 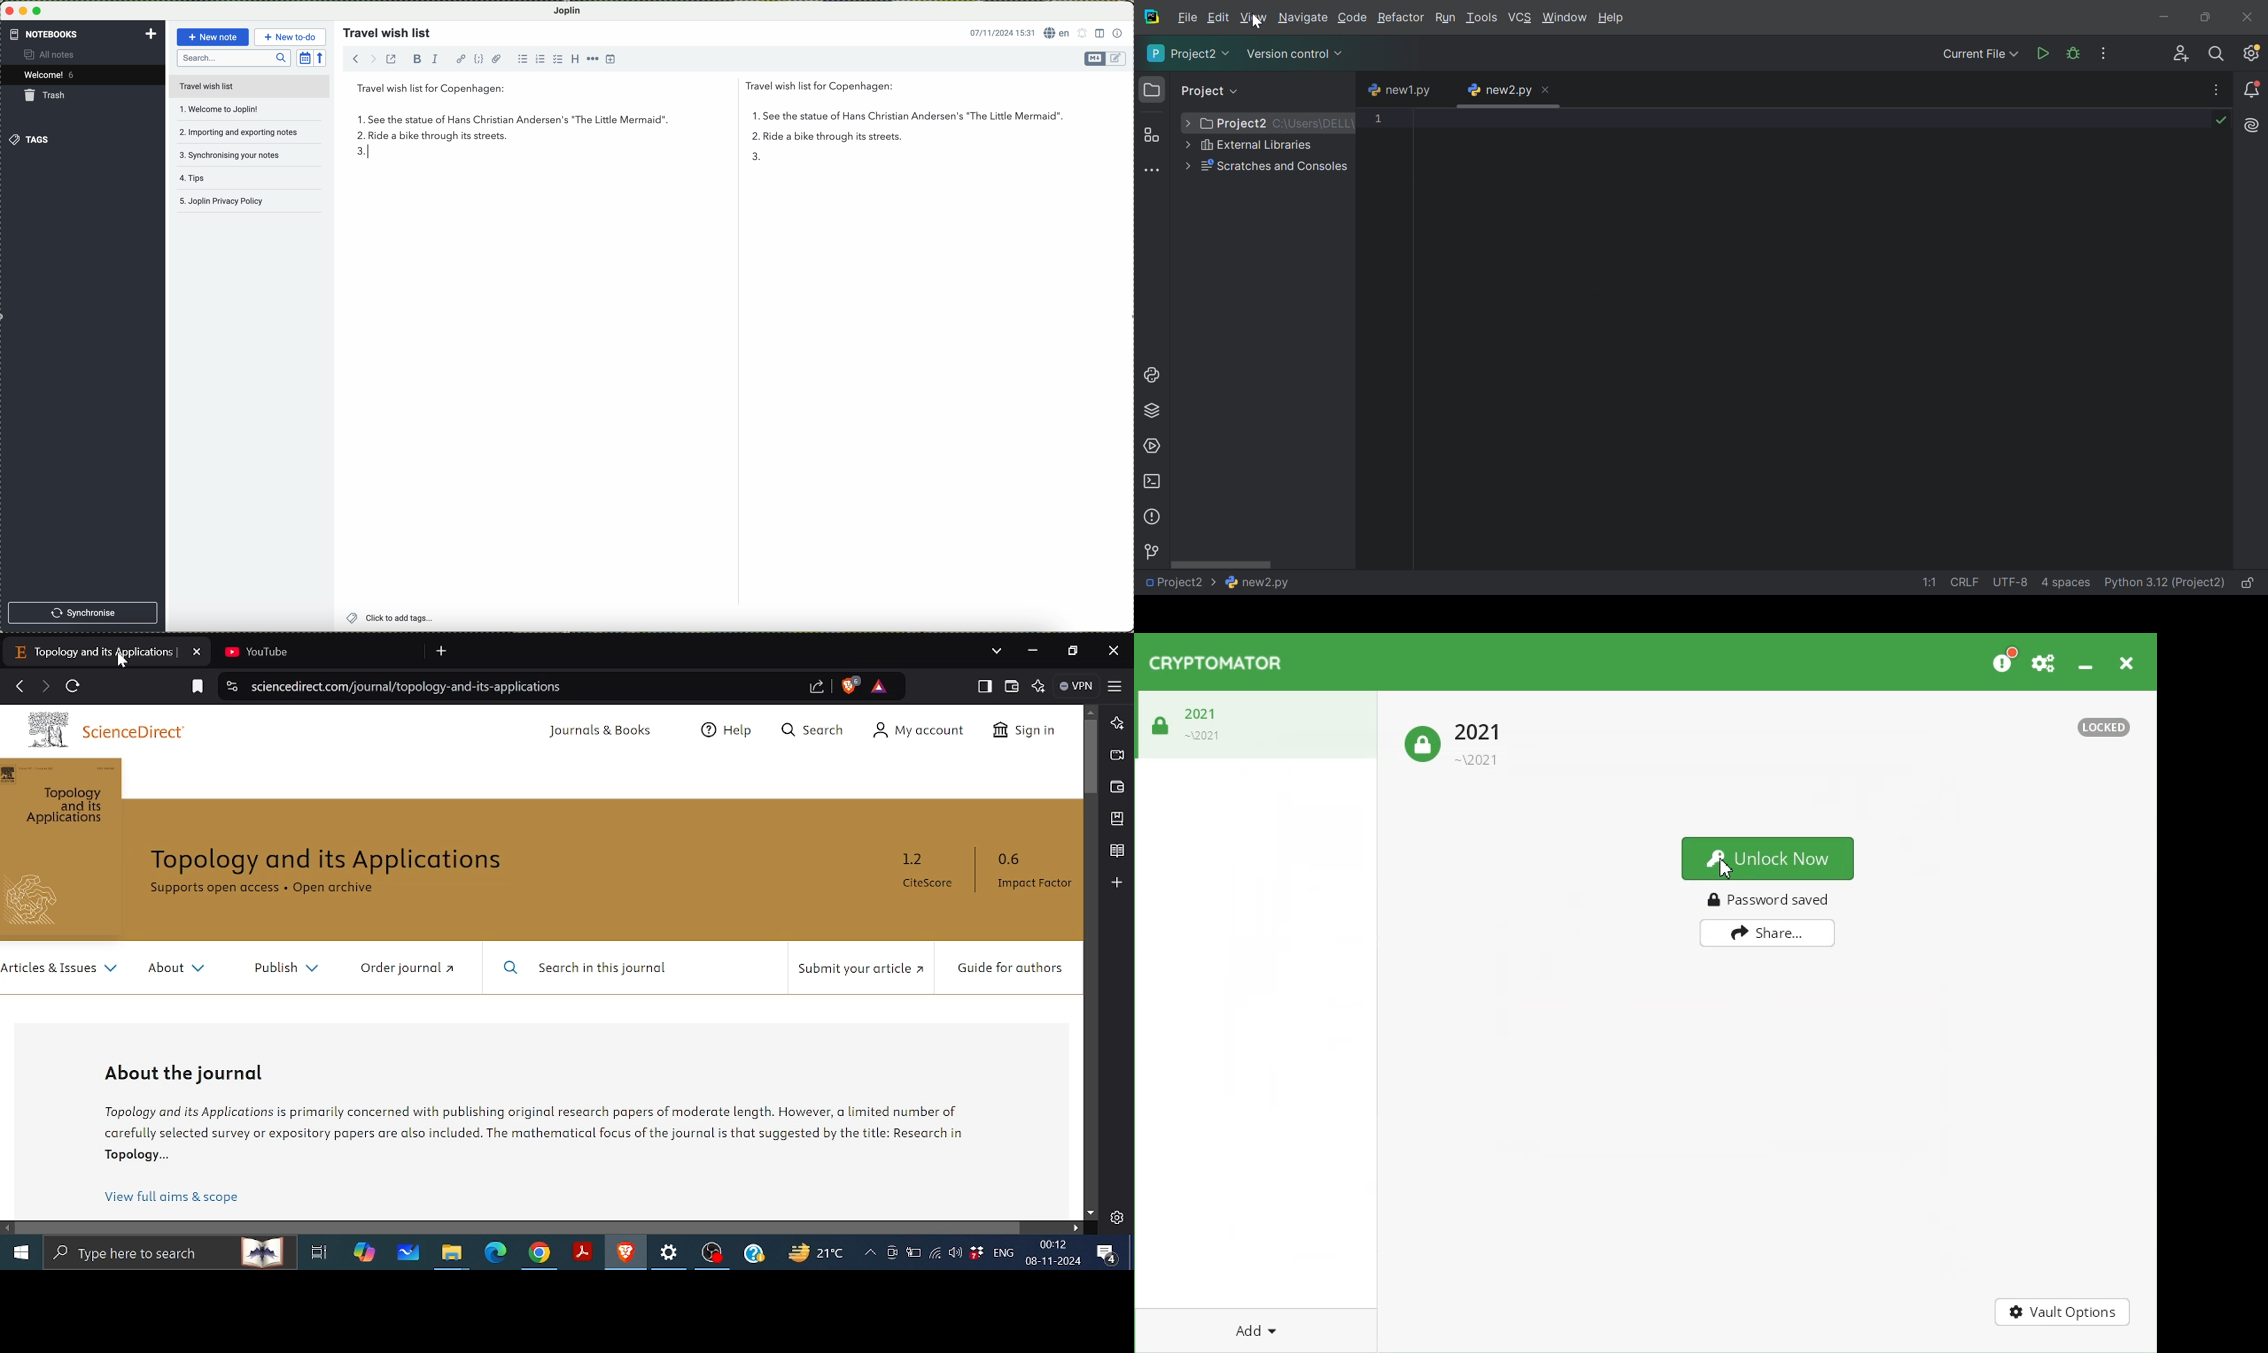 What do you see at coordinates (1766, 858) in the screenshot?
I see `Text` at bounding box center [1766, 858].